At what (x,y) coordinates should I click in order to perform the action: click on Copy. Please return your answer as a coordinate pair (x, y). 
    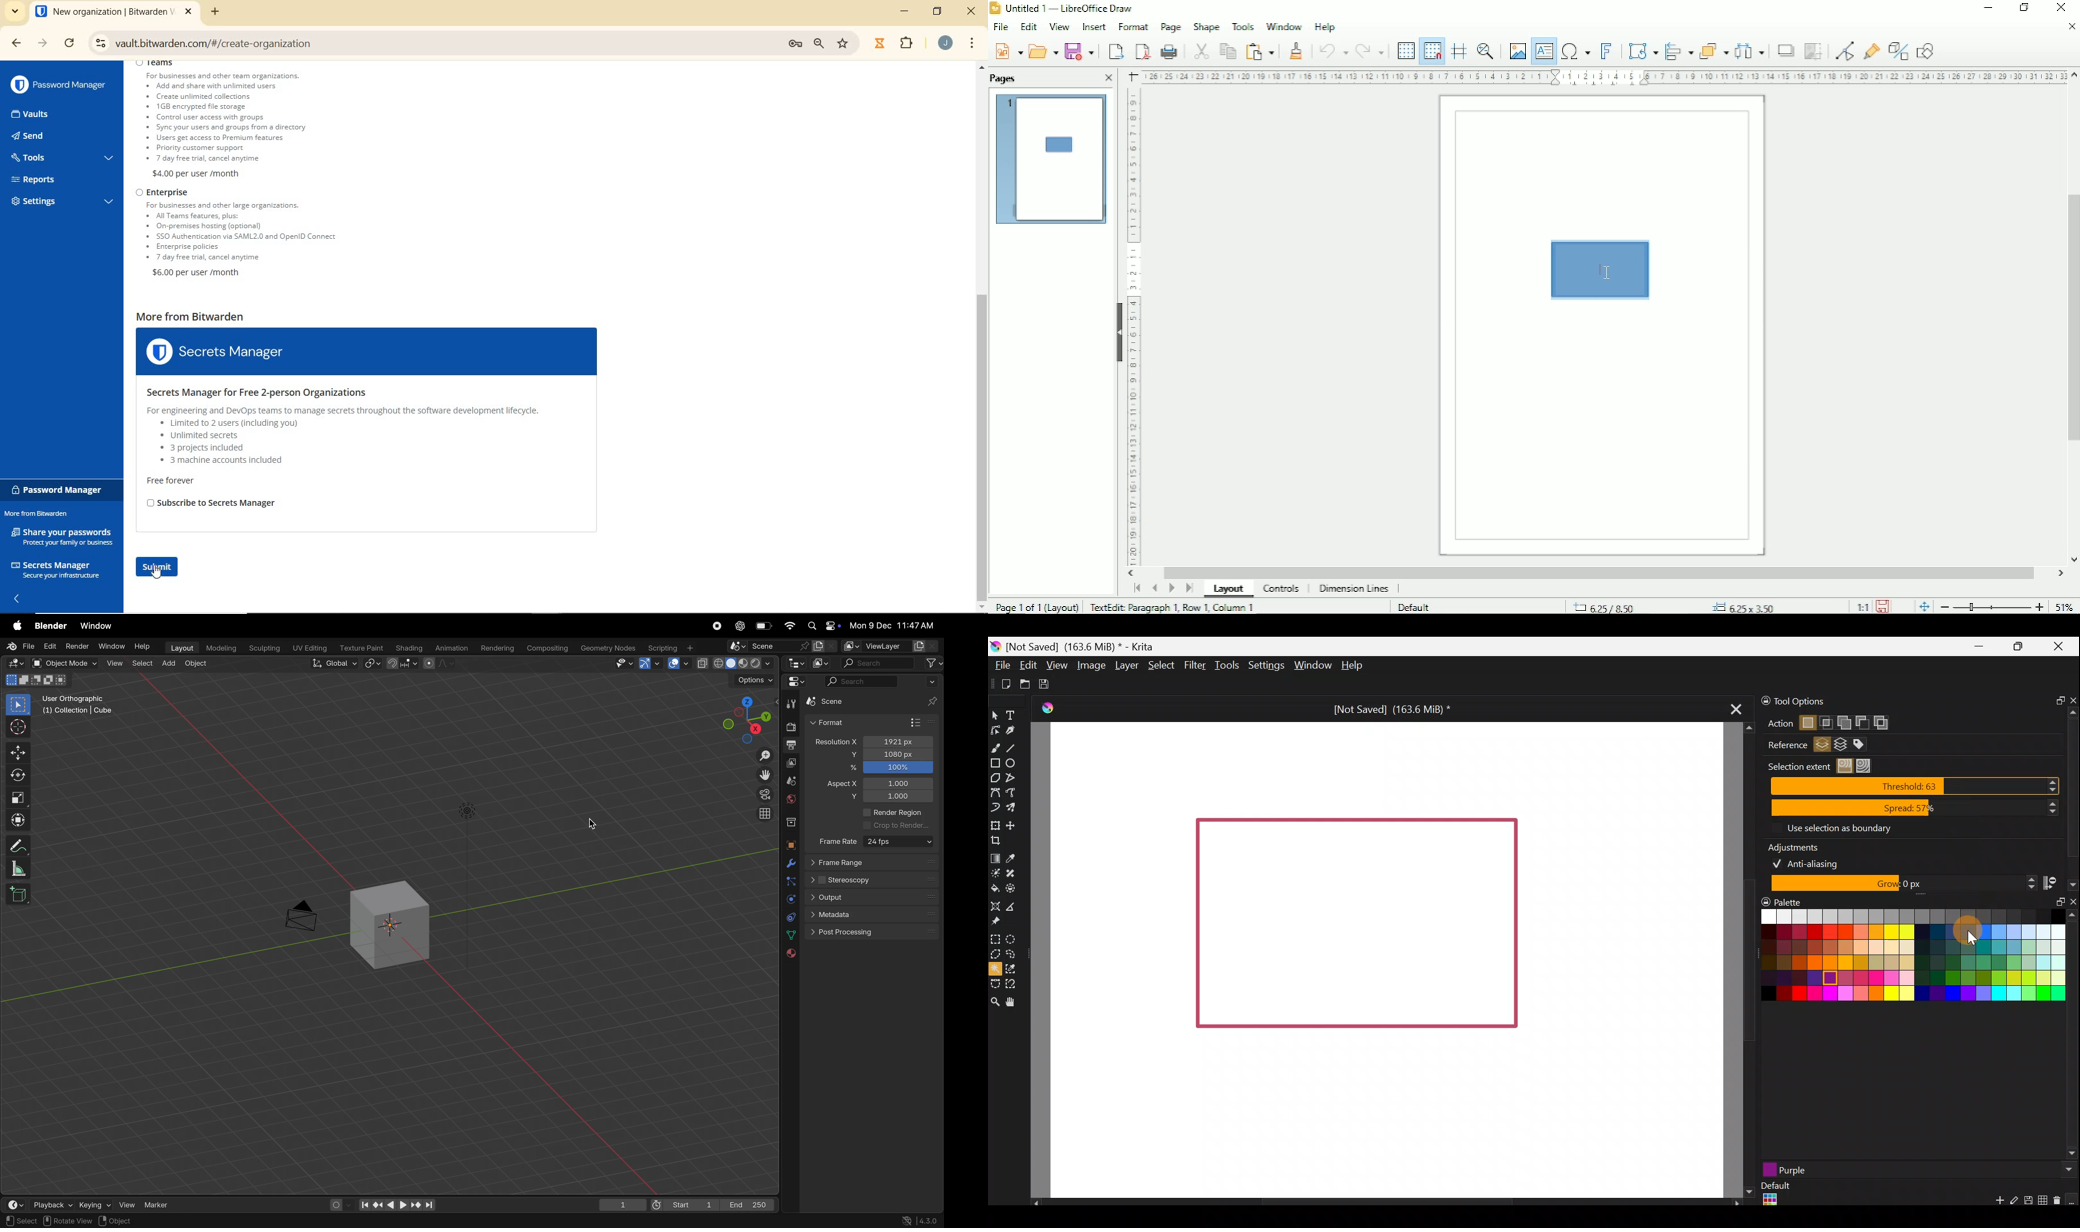
    Looking at the image, I should click on (1226, 50).